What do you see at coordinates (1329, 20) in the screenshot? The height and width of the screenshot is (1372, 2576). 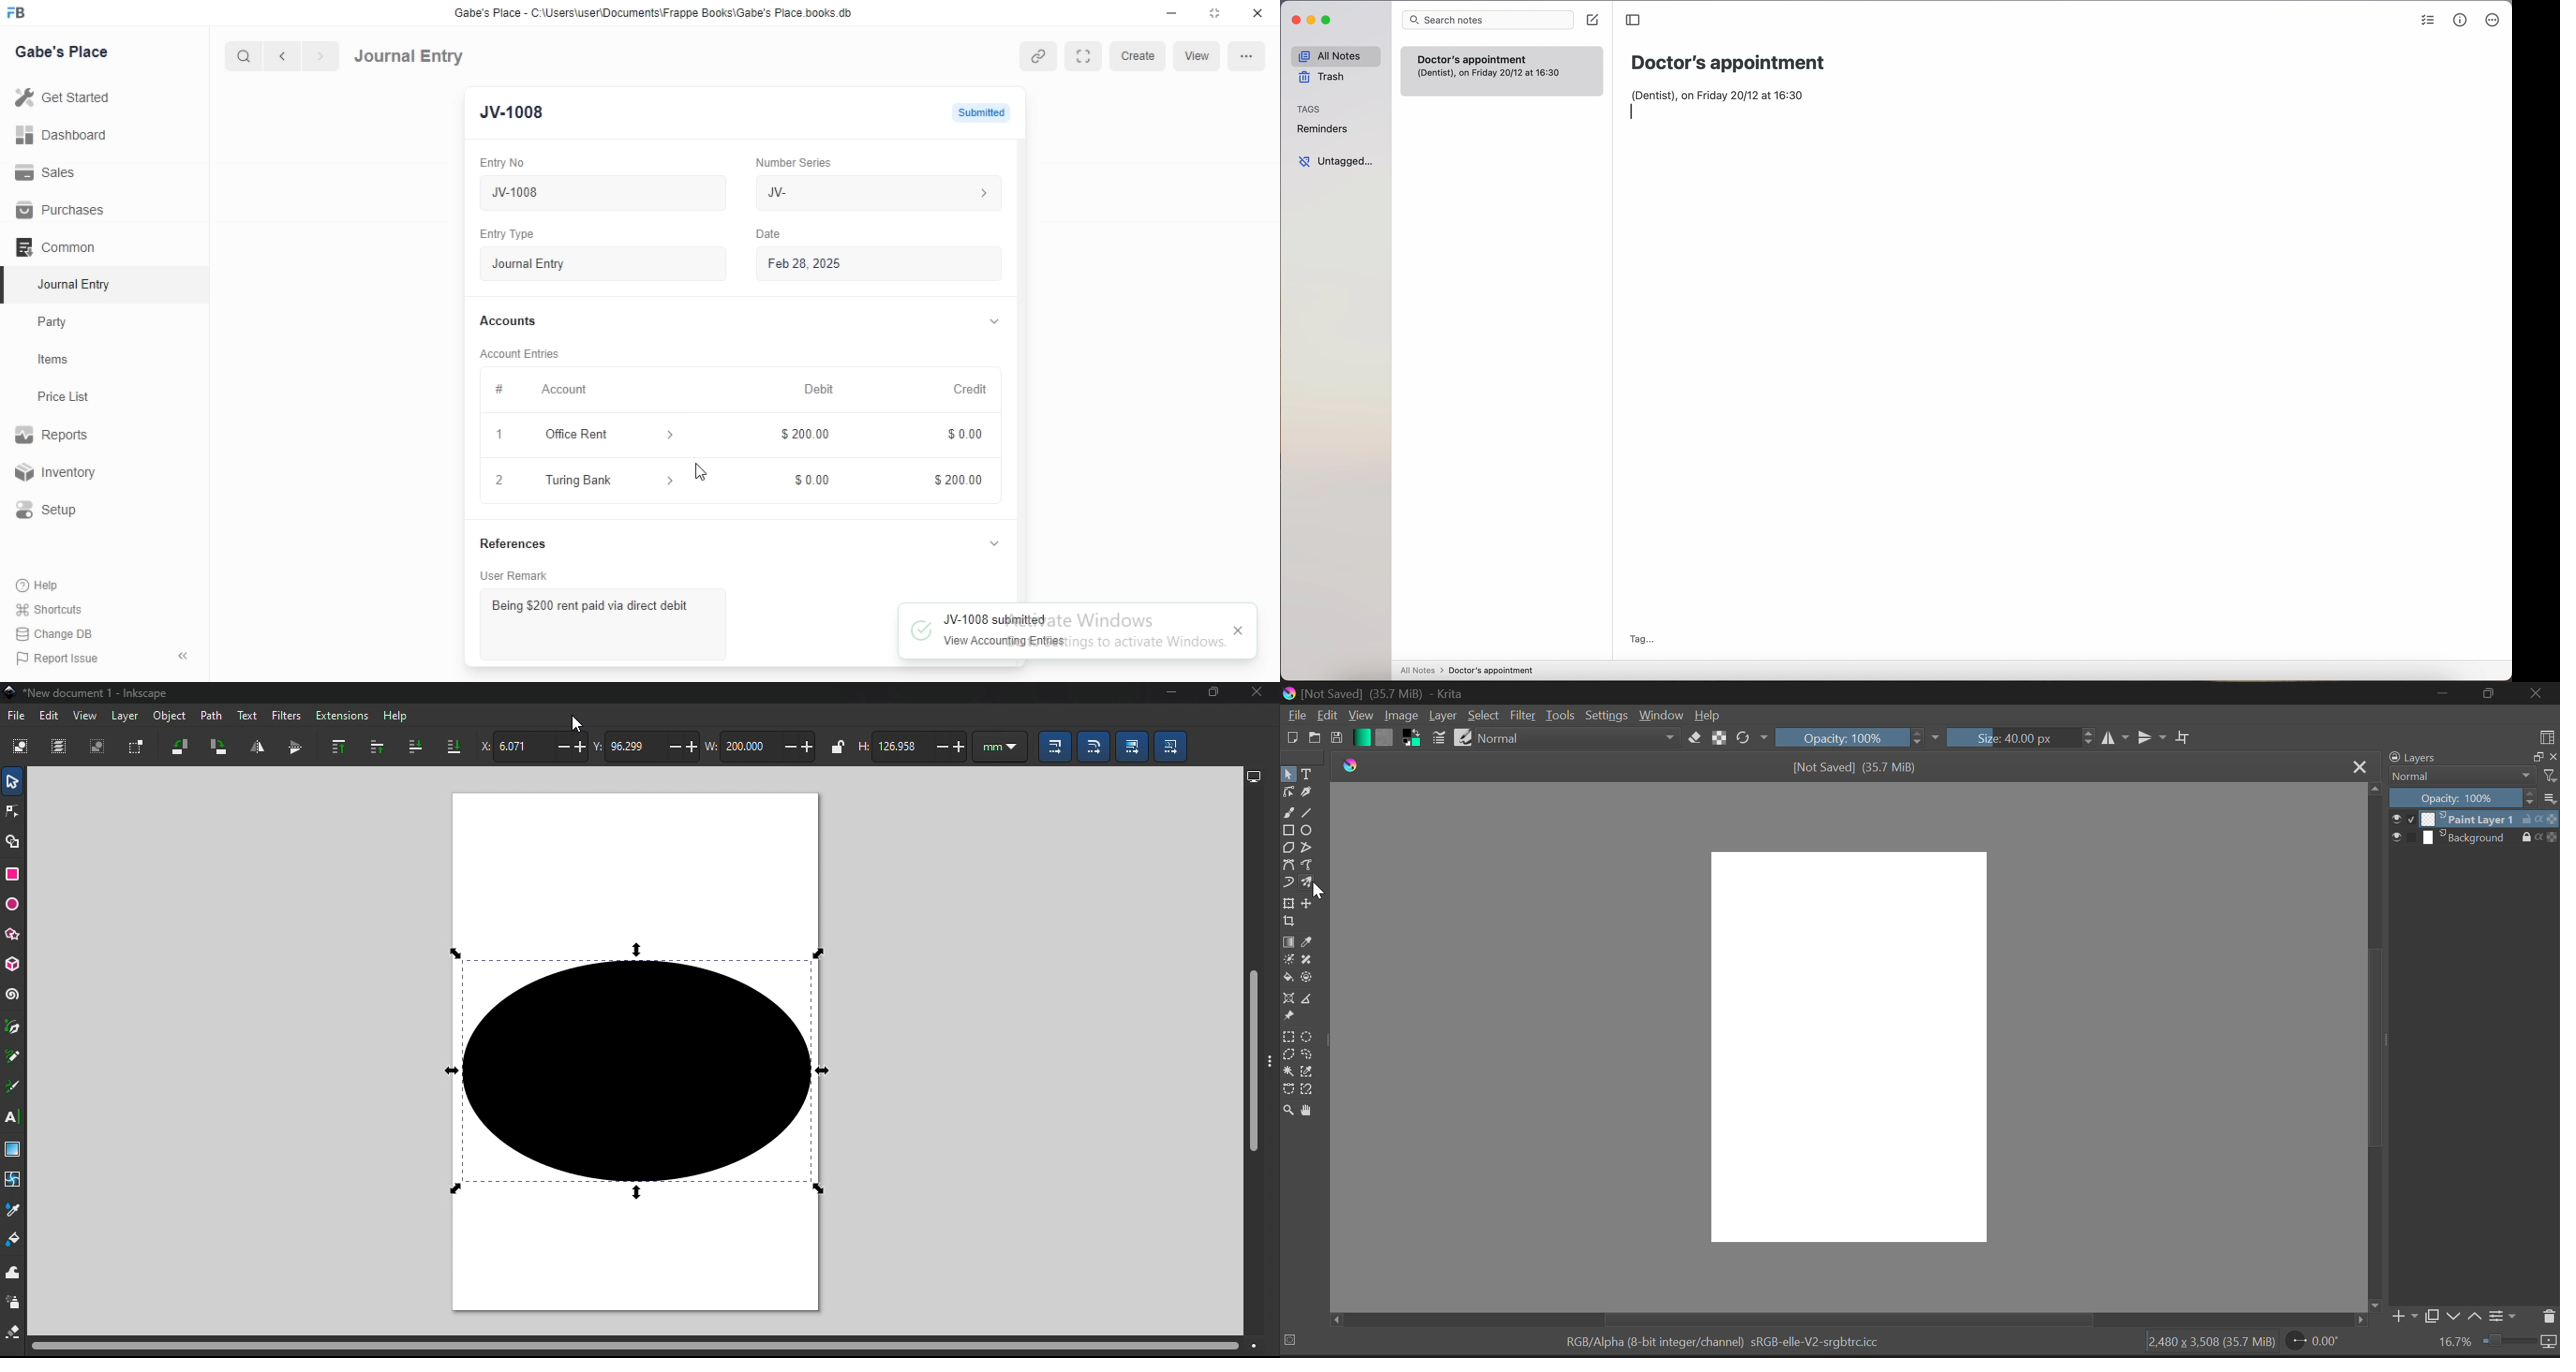 I see `maximize app` at bounding box center [1329, 20].